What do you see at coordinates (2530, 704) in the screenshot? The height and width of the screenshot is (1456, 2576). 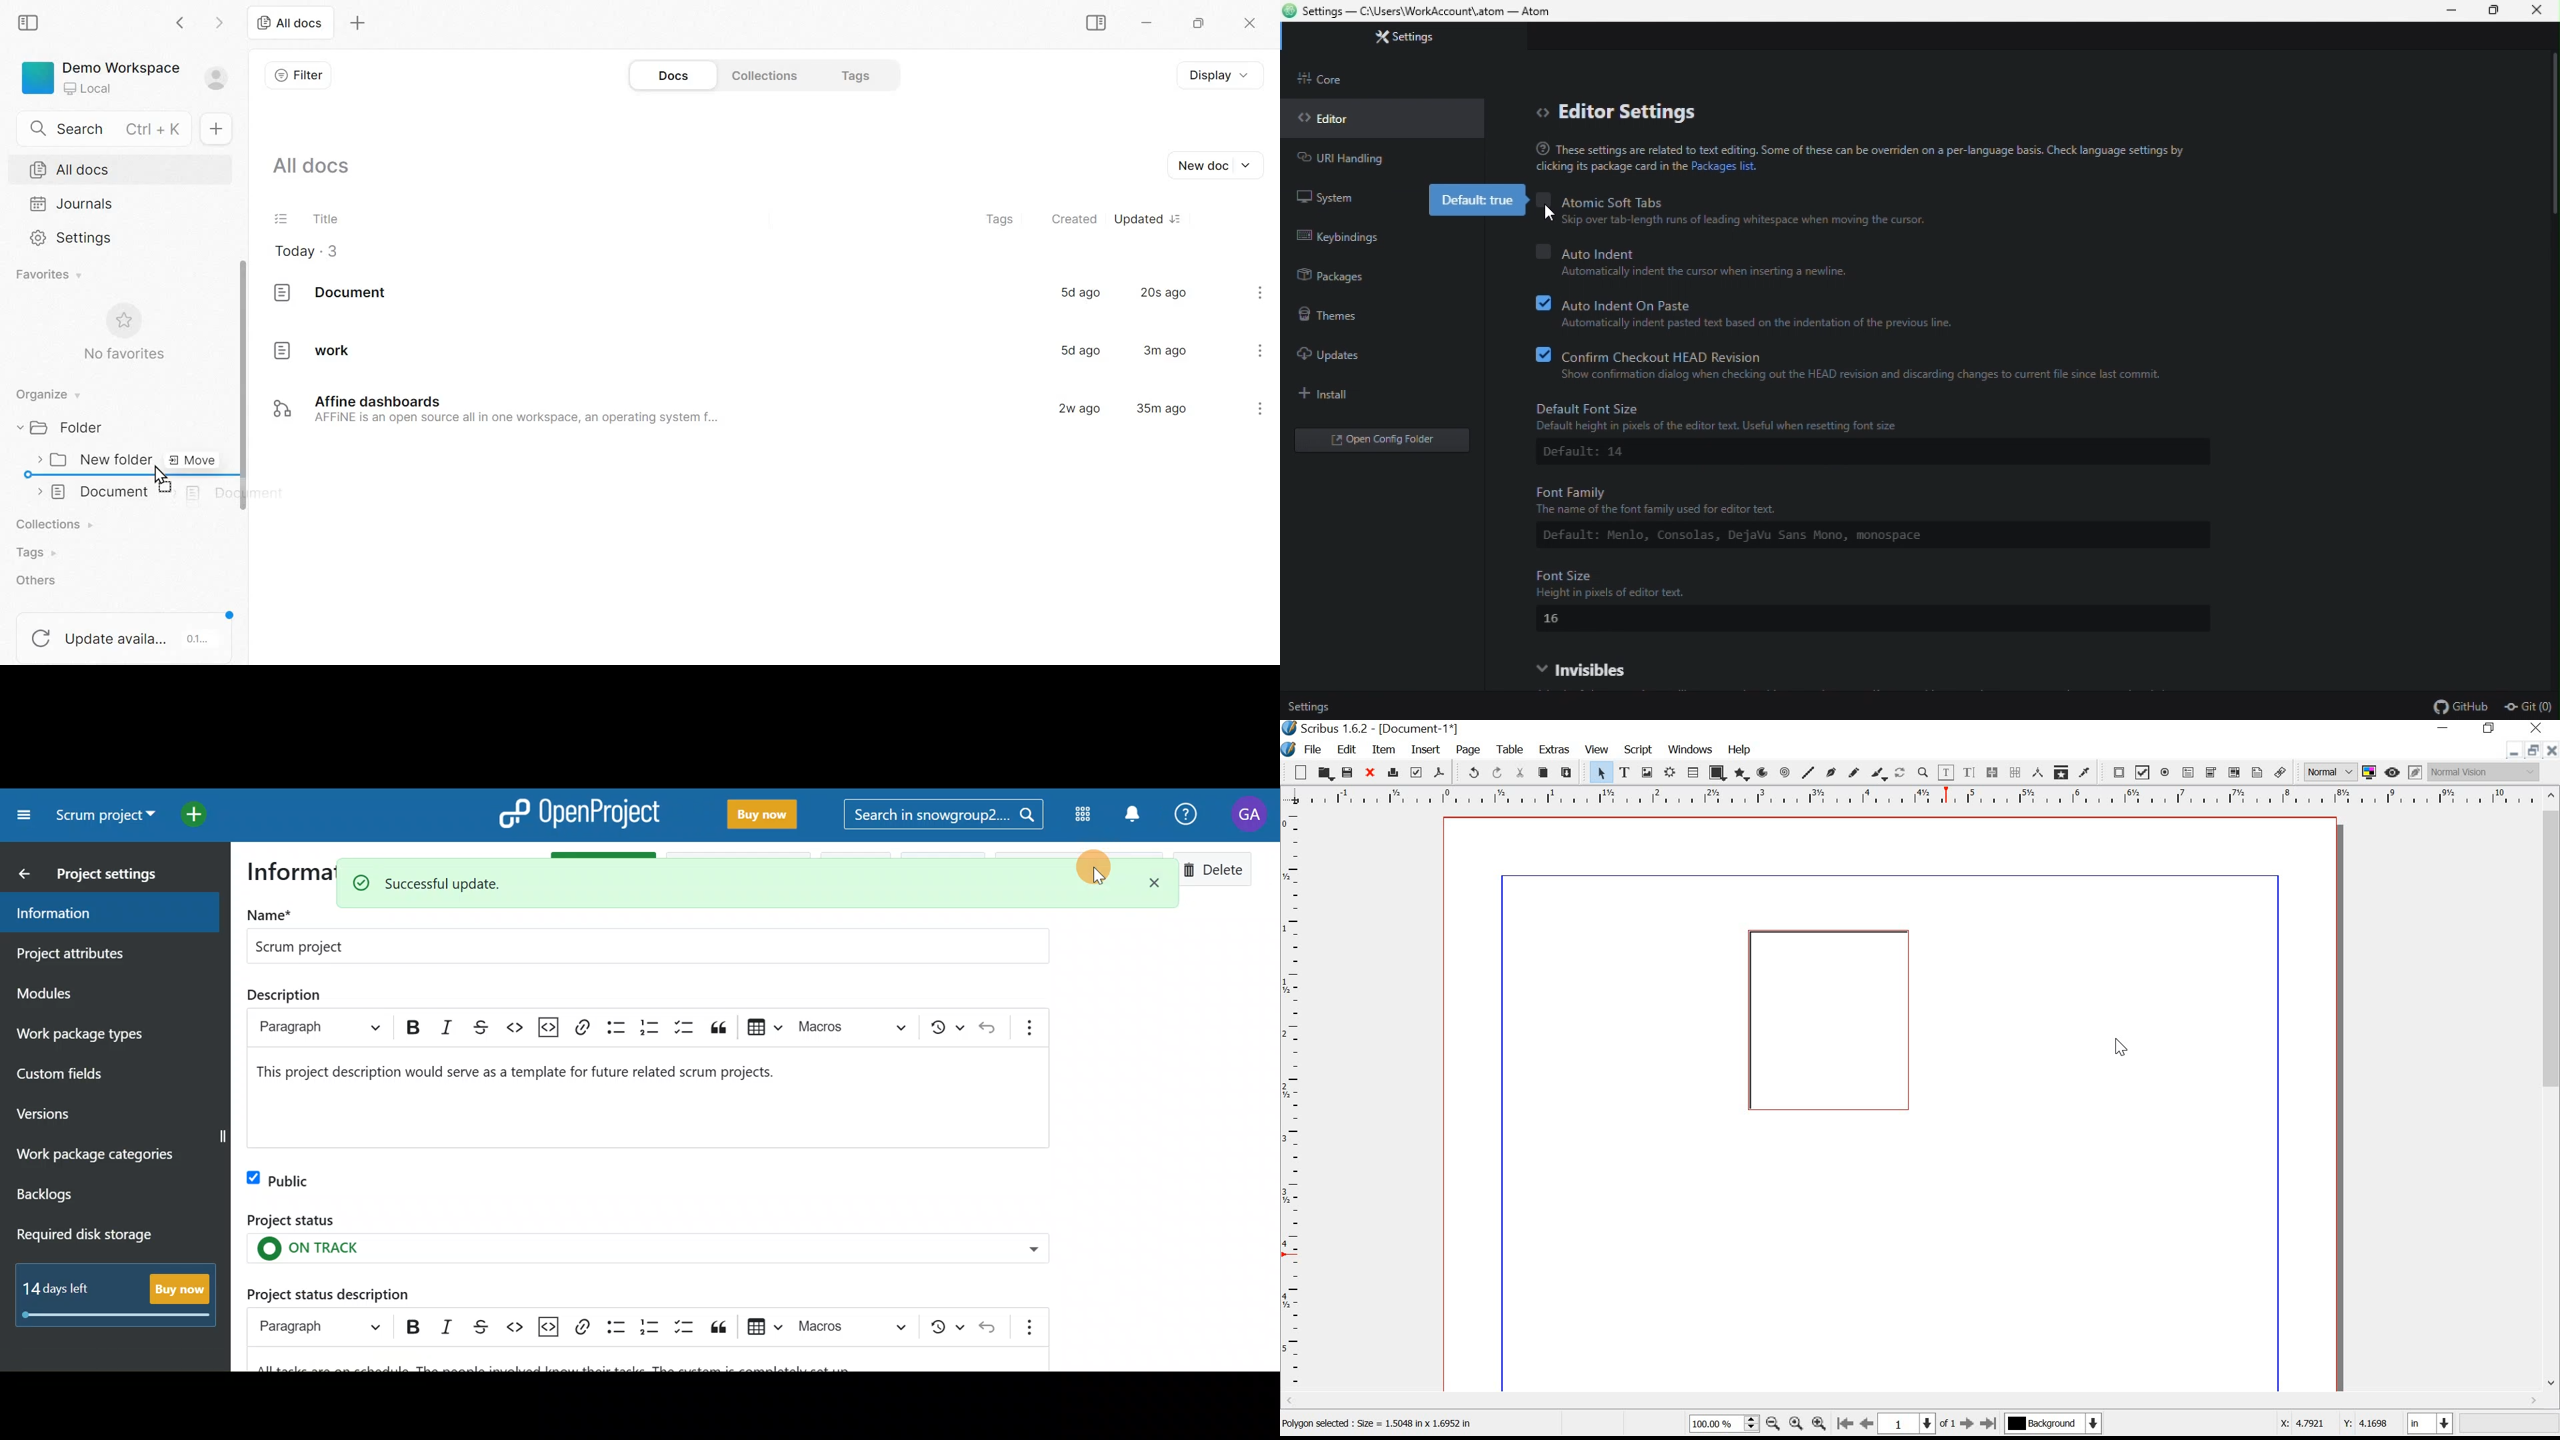 I see `git` at bounding box center [2530, 704].